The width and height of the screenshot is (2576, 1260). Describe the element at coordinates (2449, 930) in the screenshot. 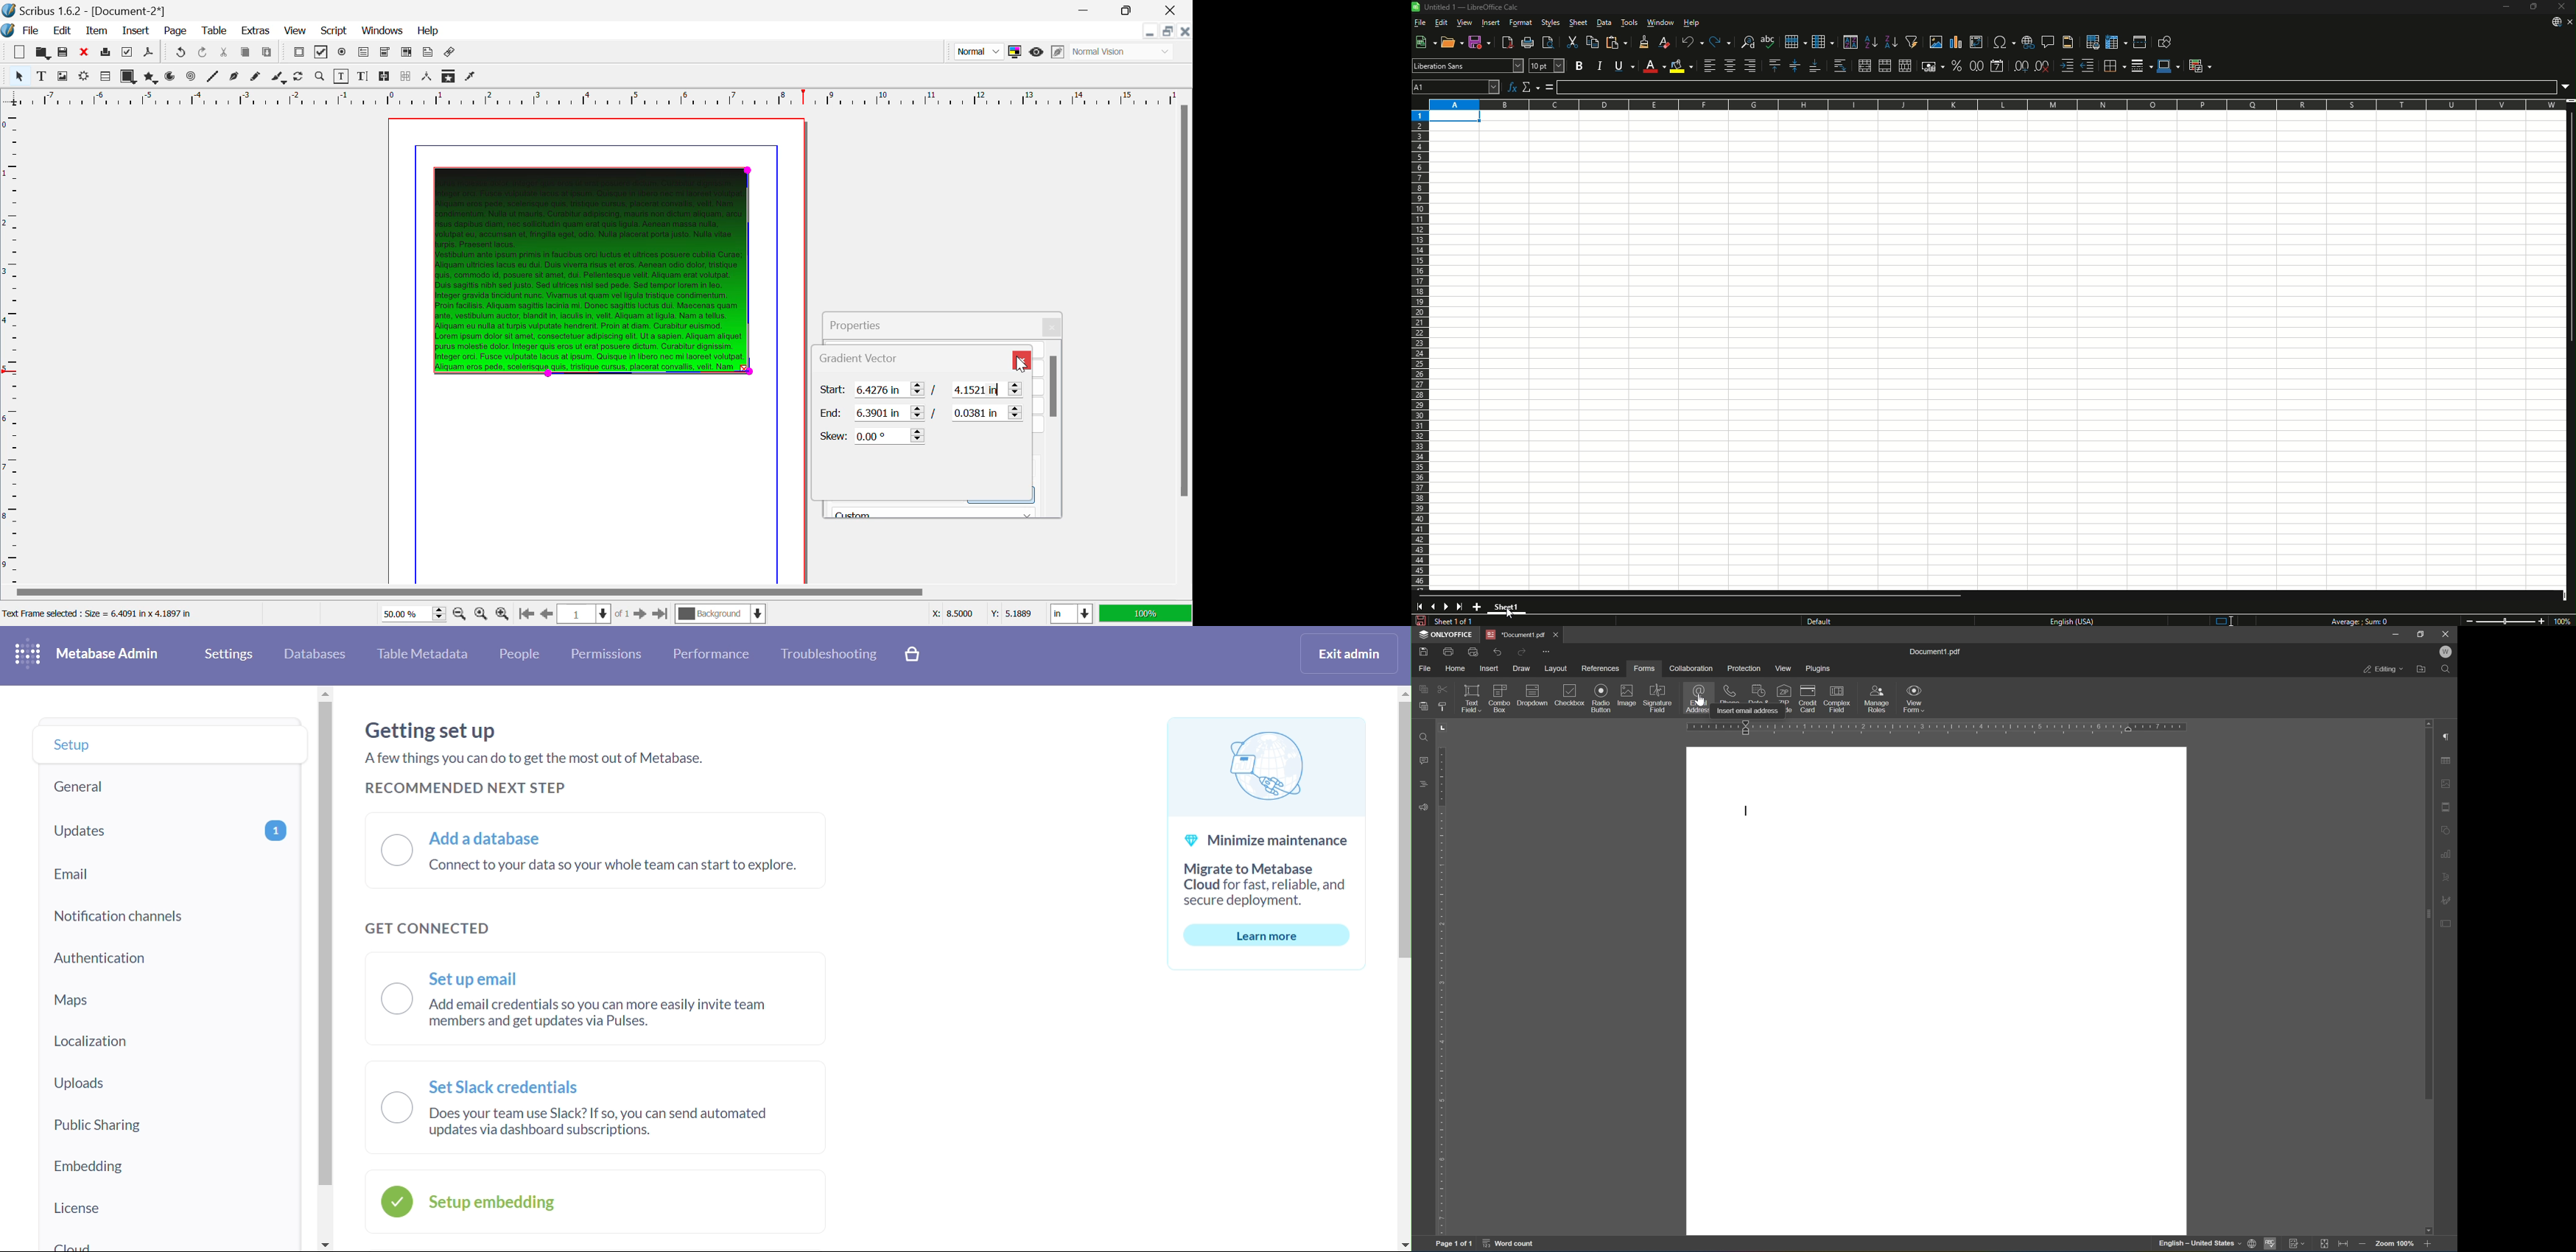

I see `form settings` at that location.